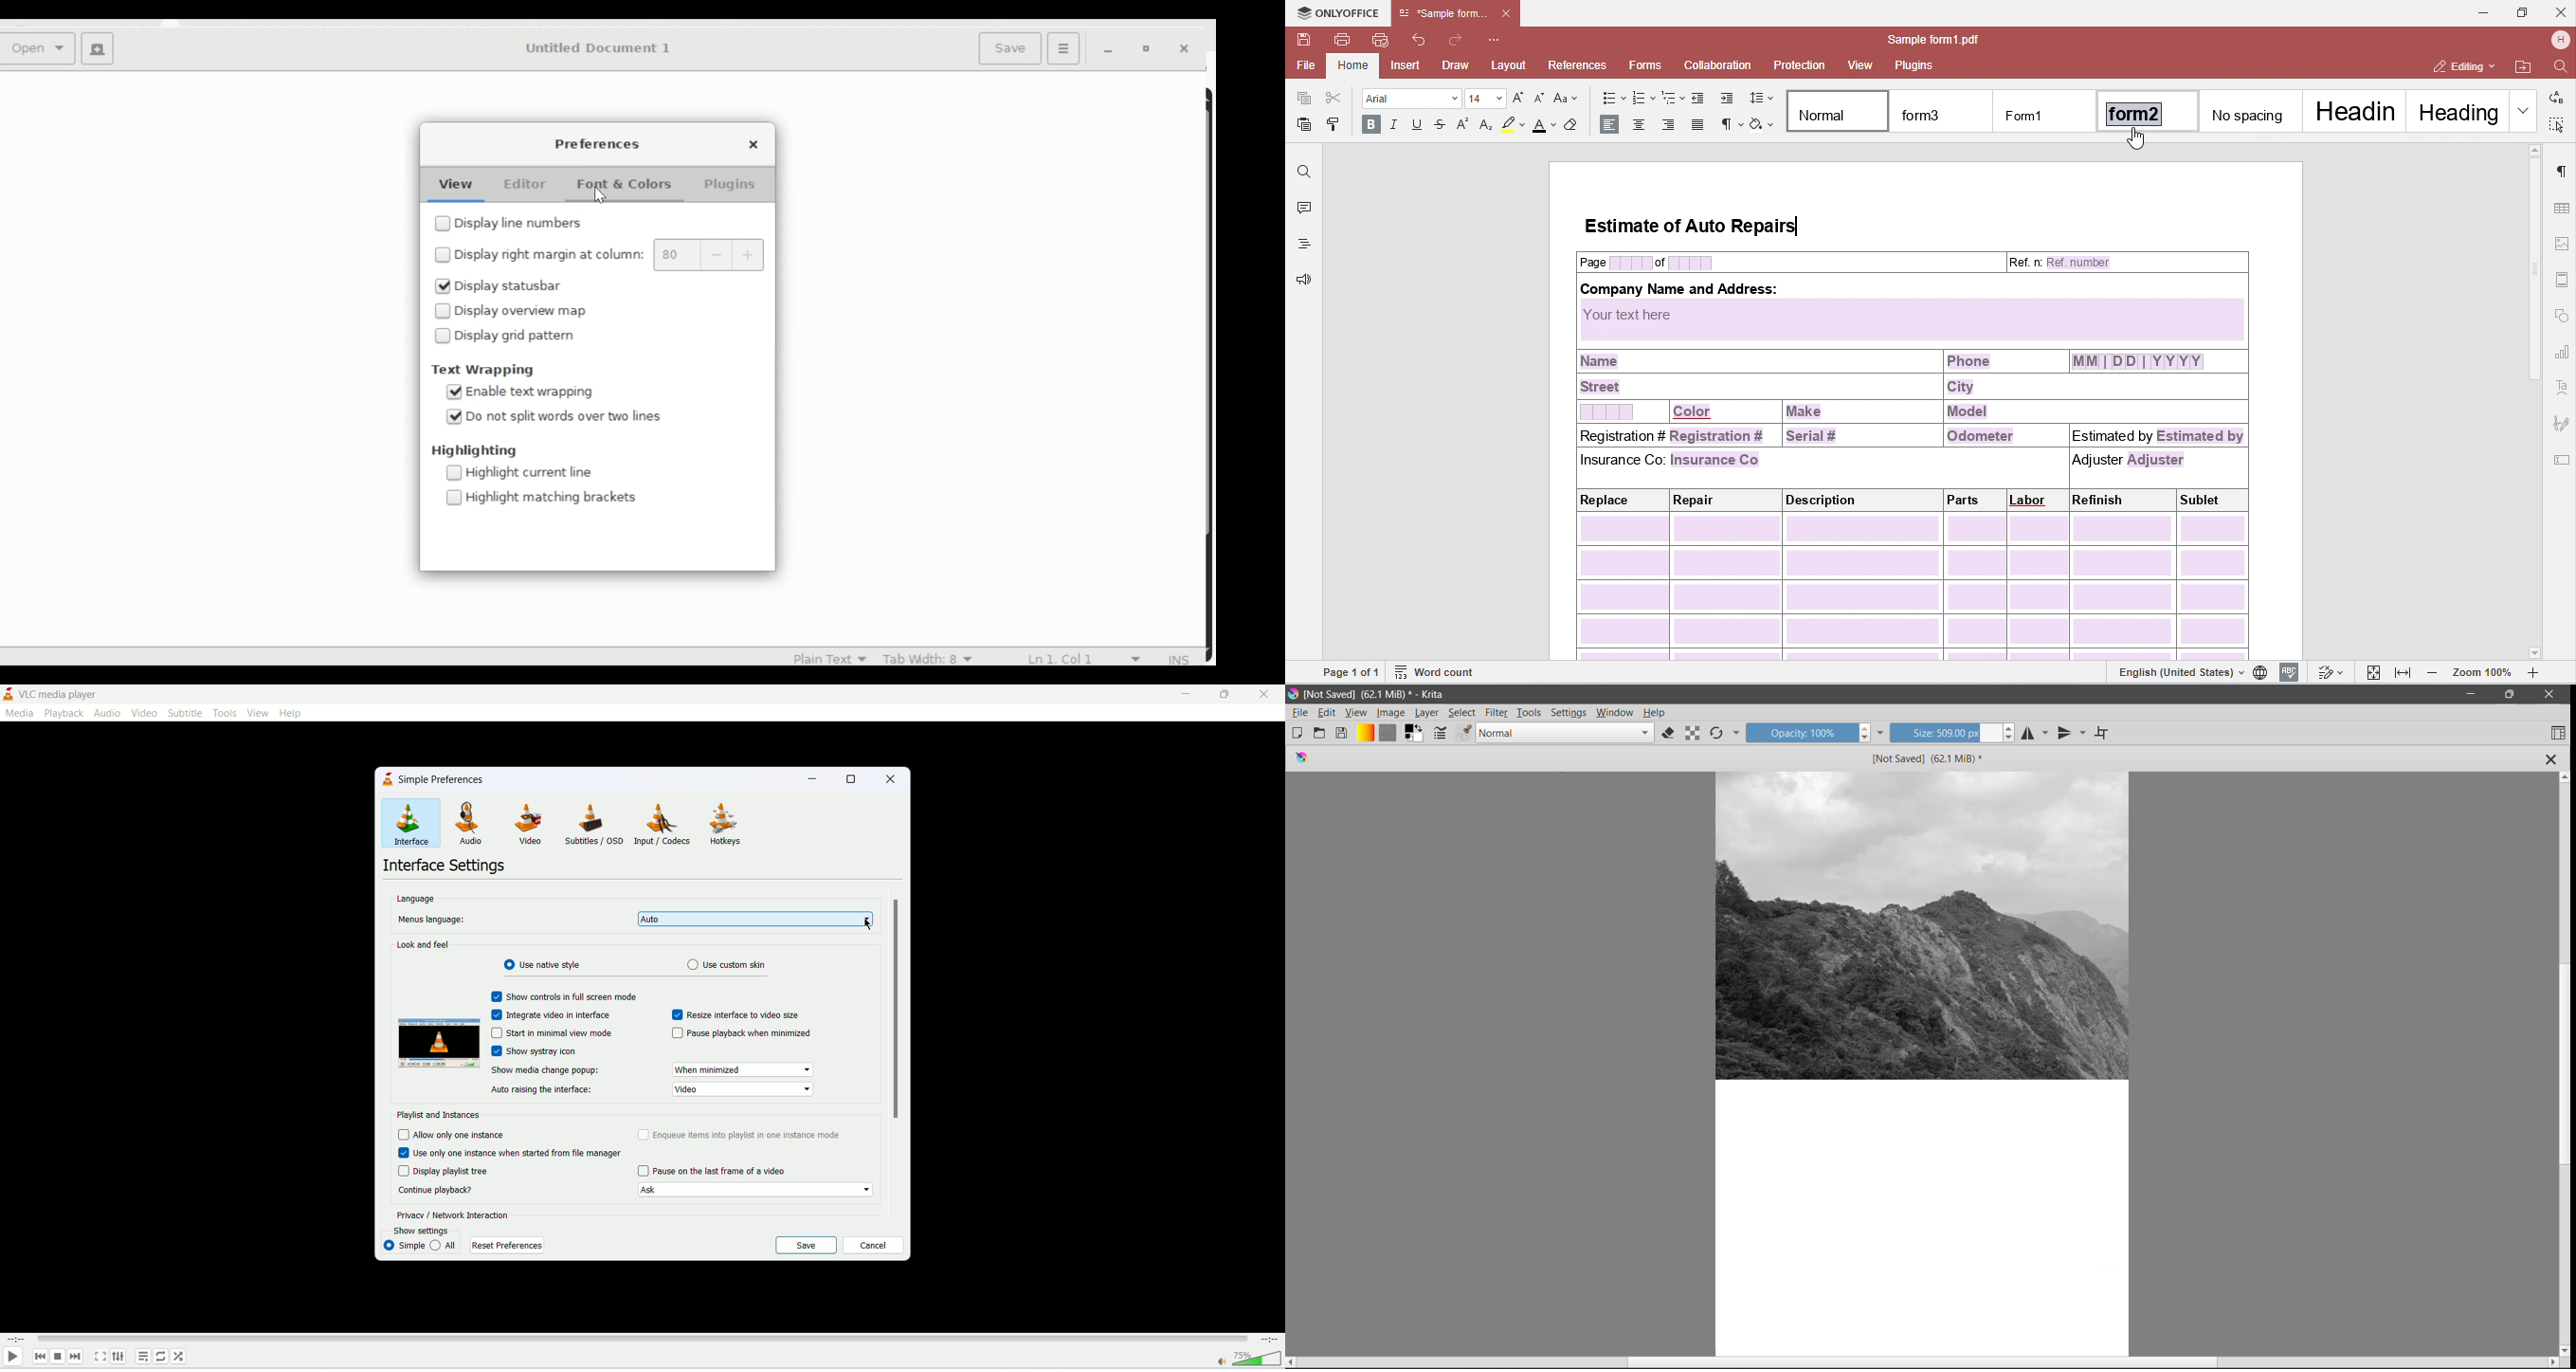  I want to click on Display line numbers, so click(520, 222).